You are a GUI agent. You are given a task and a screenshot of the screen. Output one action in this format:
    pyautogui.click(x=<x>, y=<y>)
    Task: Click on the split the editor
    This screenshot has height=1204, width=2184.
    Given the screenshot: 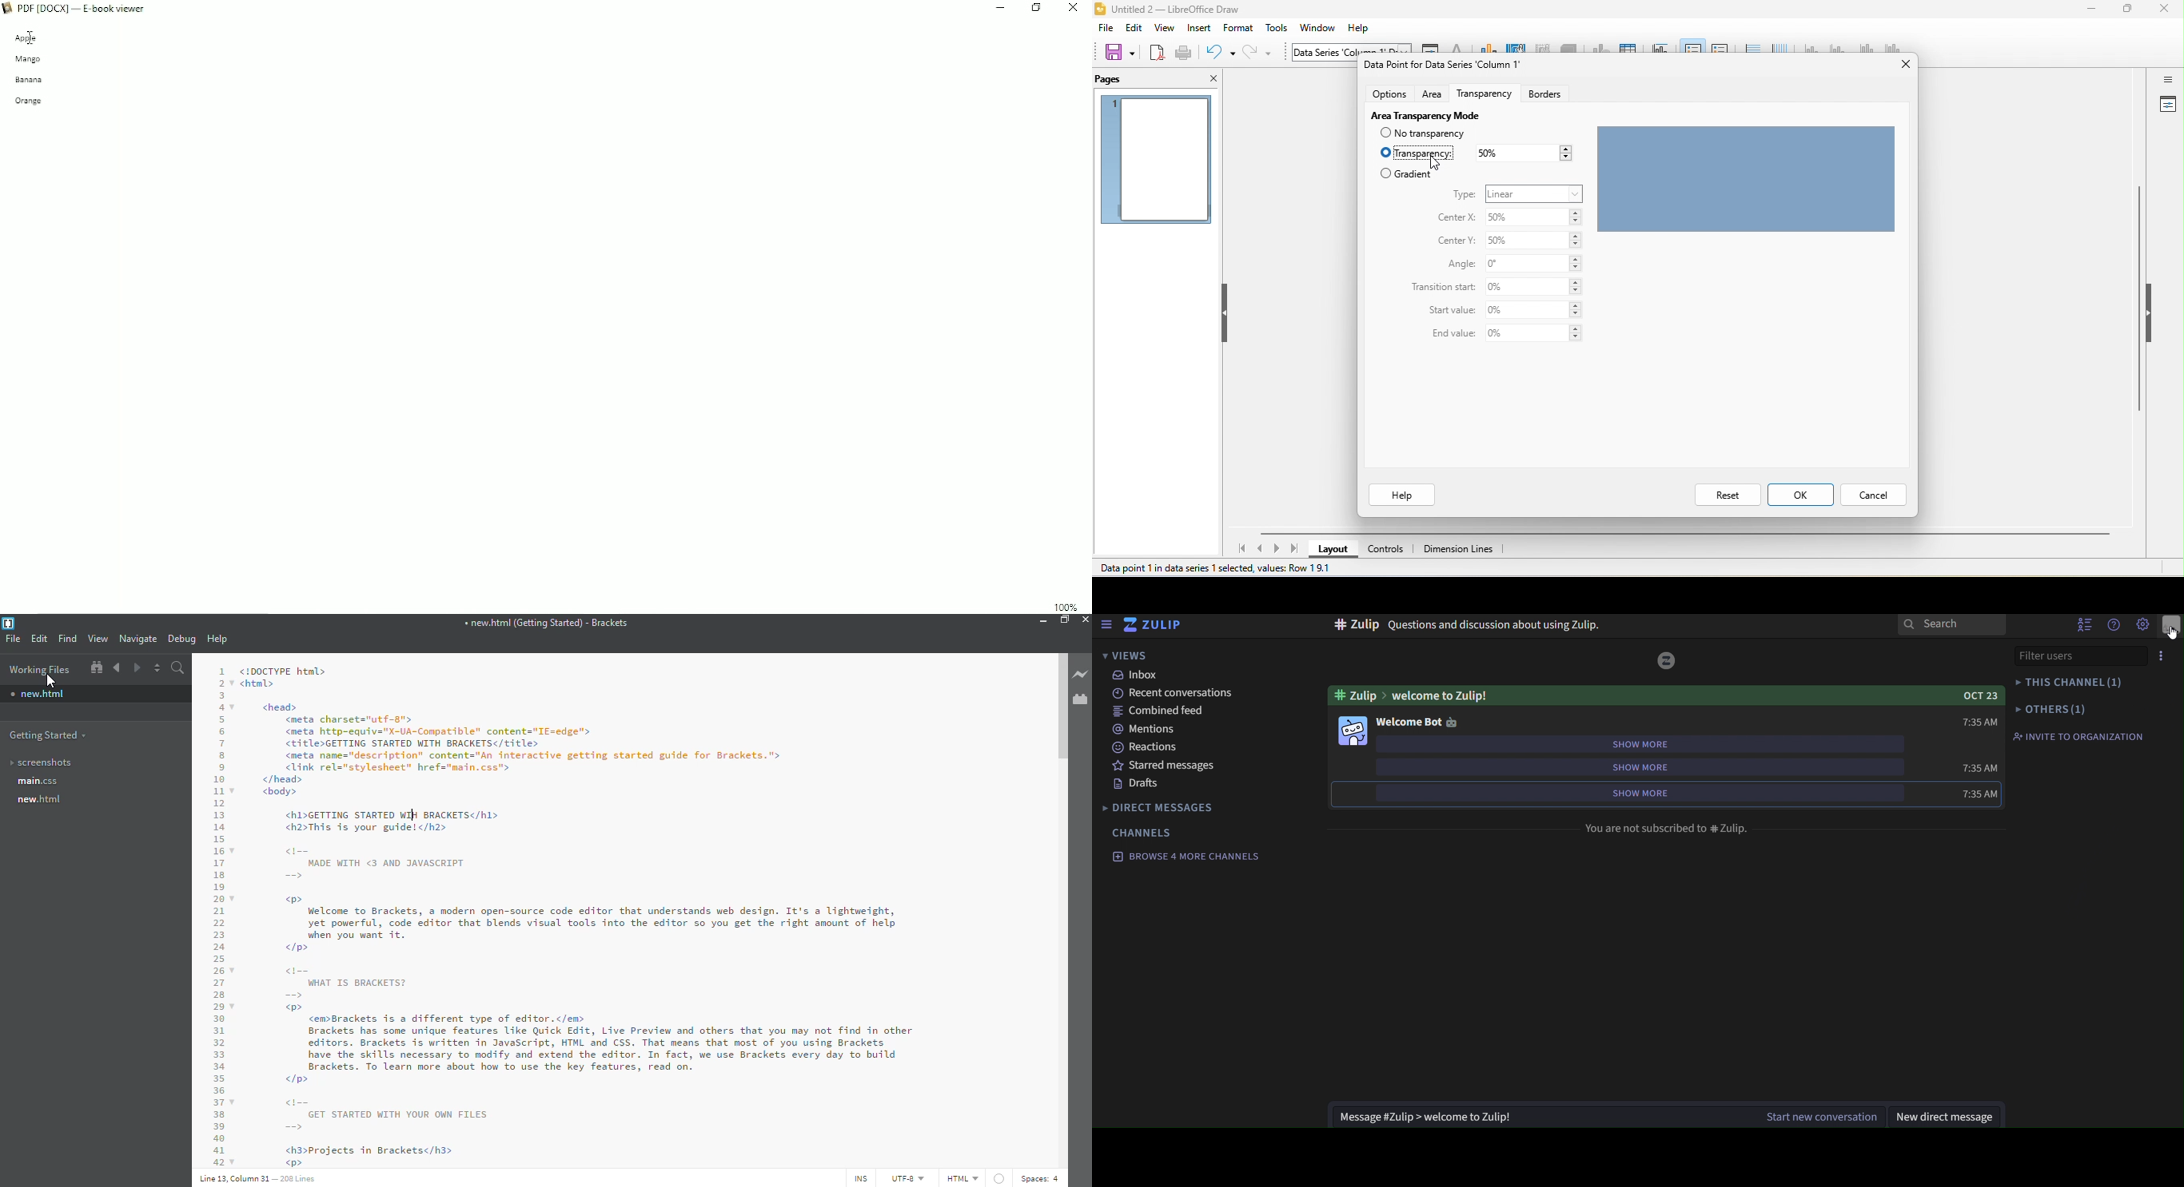 What is the action you would take?
    pyautogui.click(x=157, y=668)
    